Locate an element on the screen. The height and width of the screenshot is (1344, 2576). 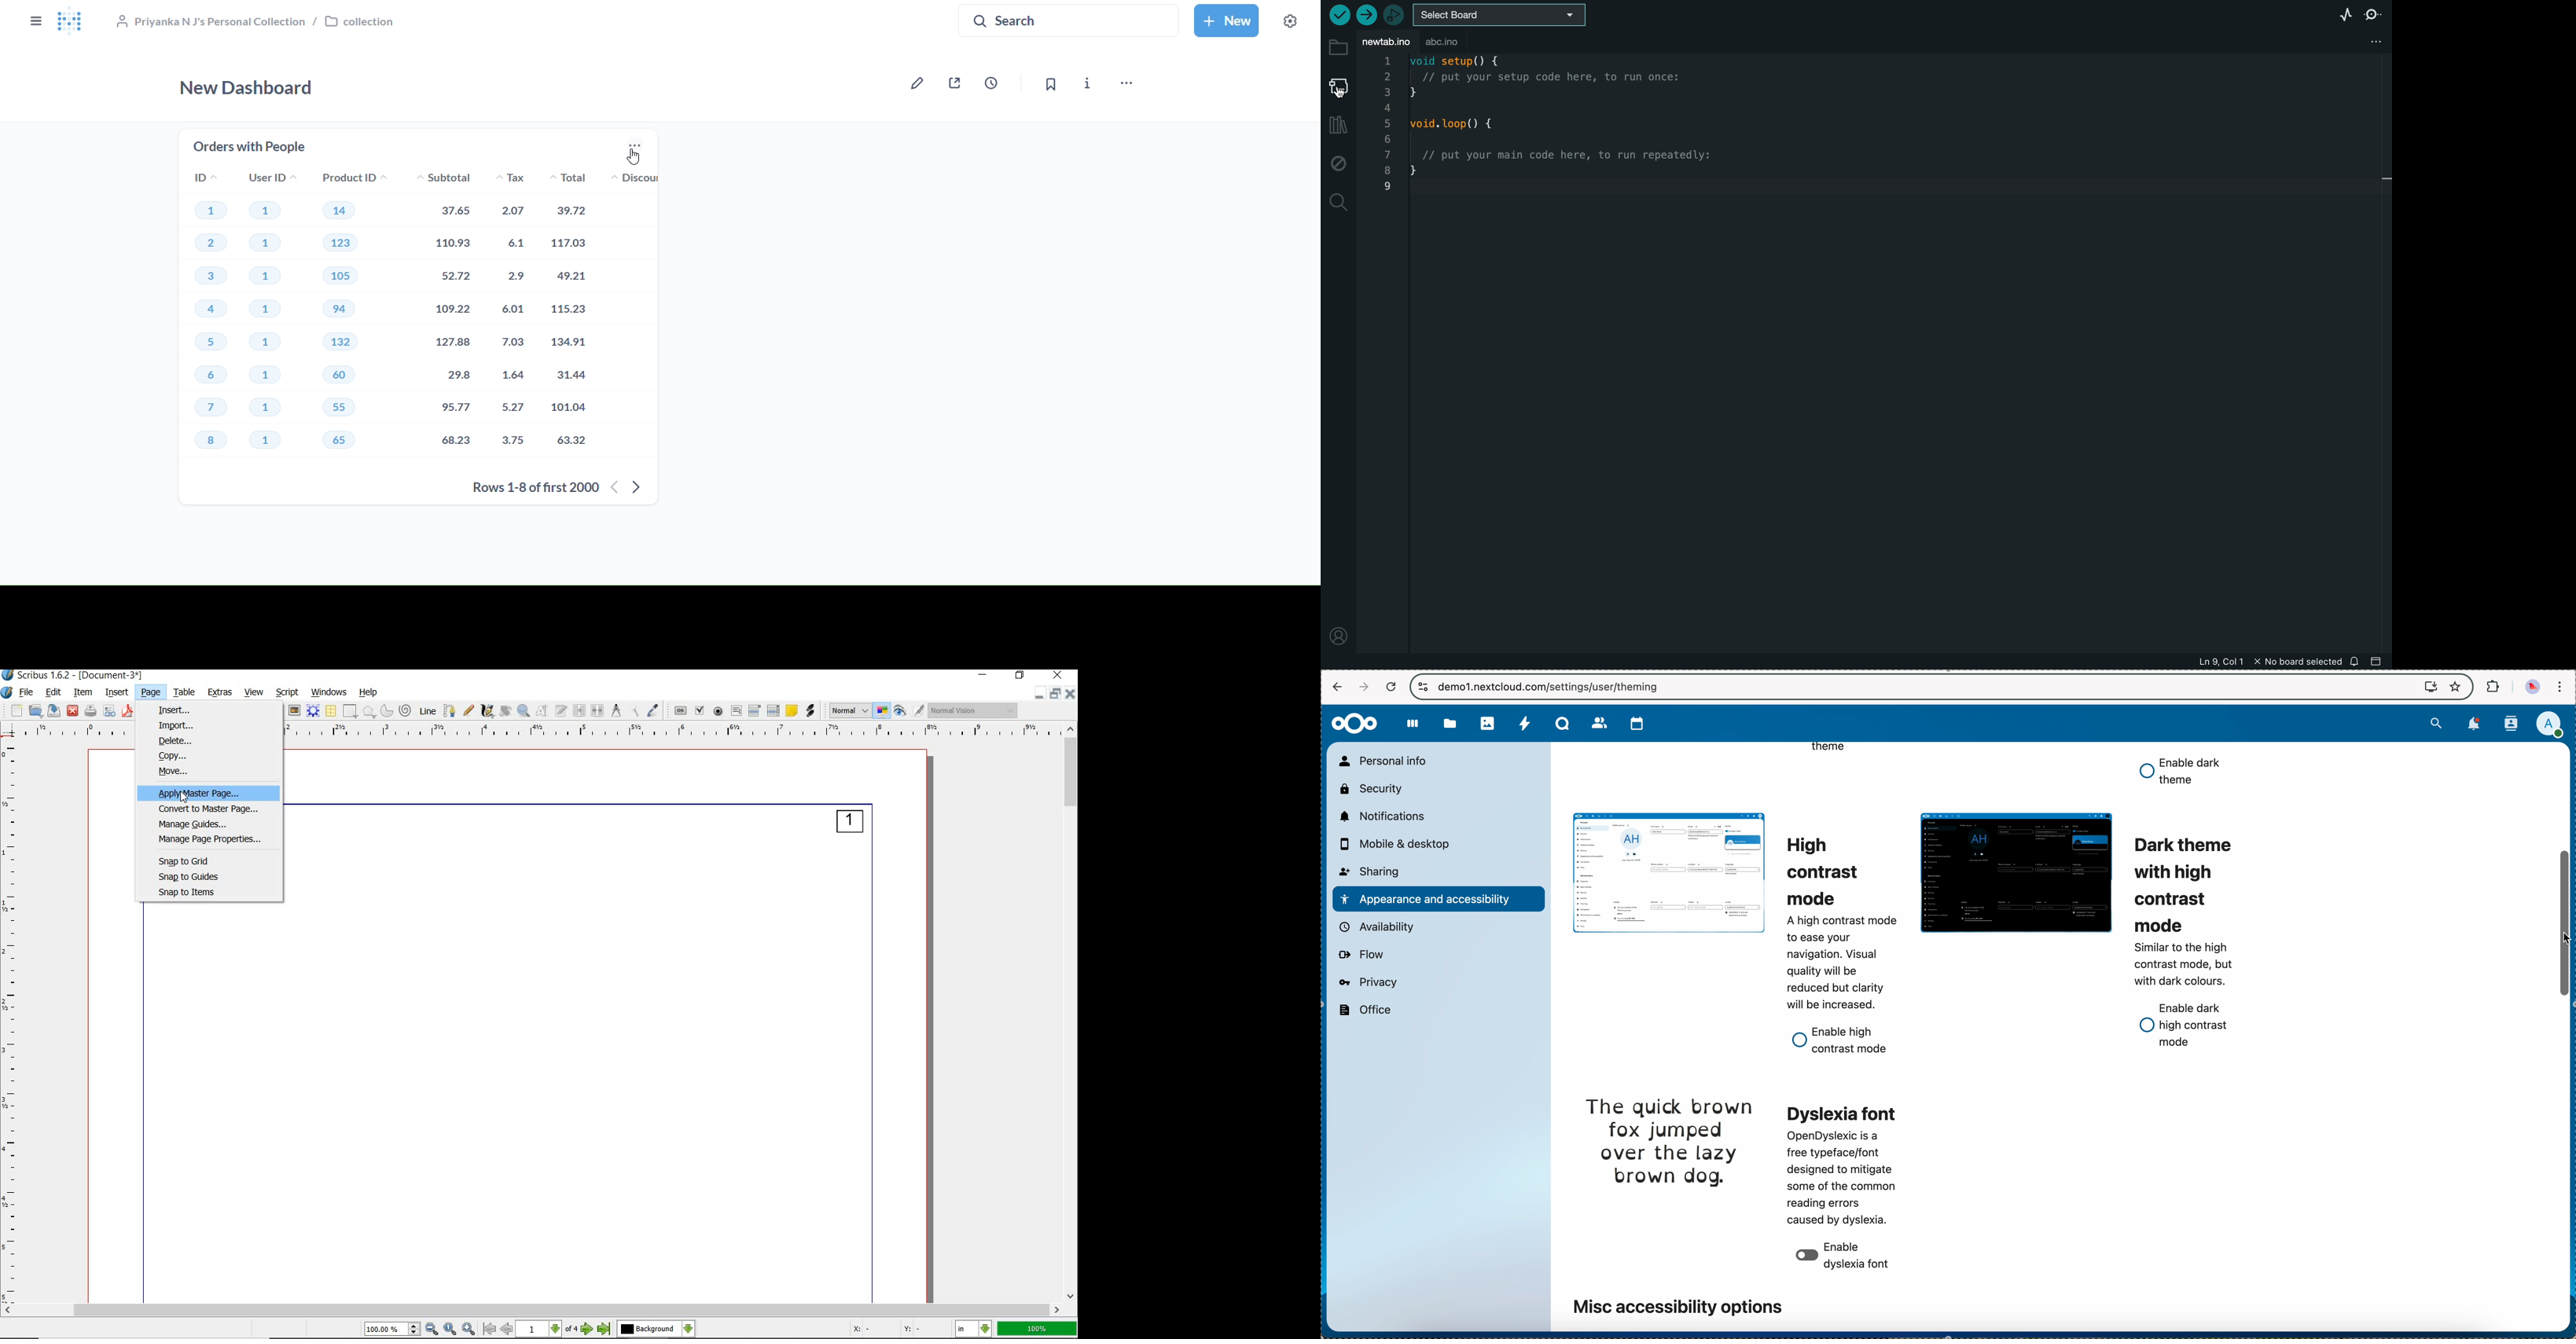
polygon is located at coordinates (371, 711).